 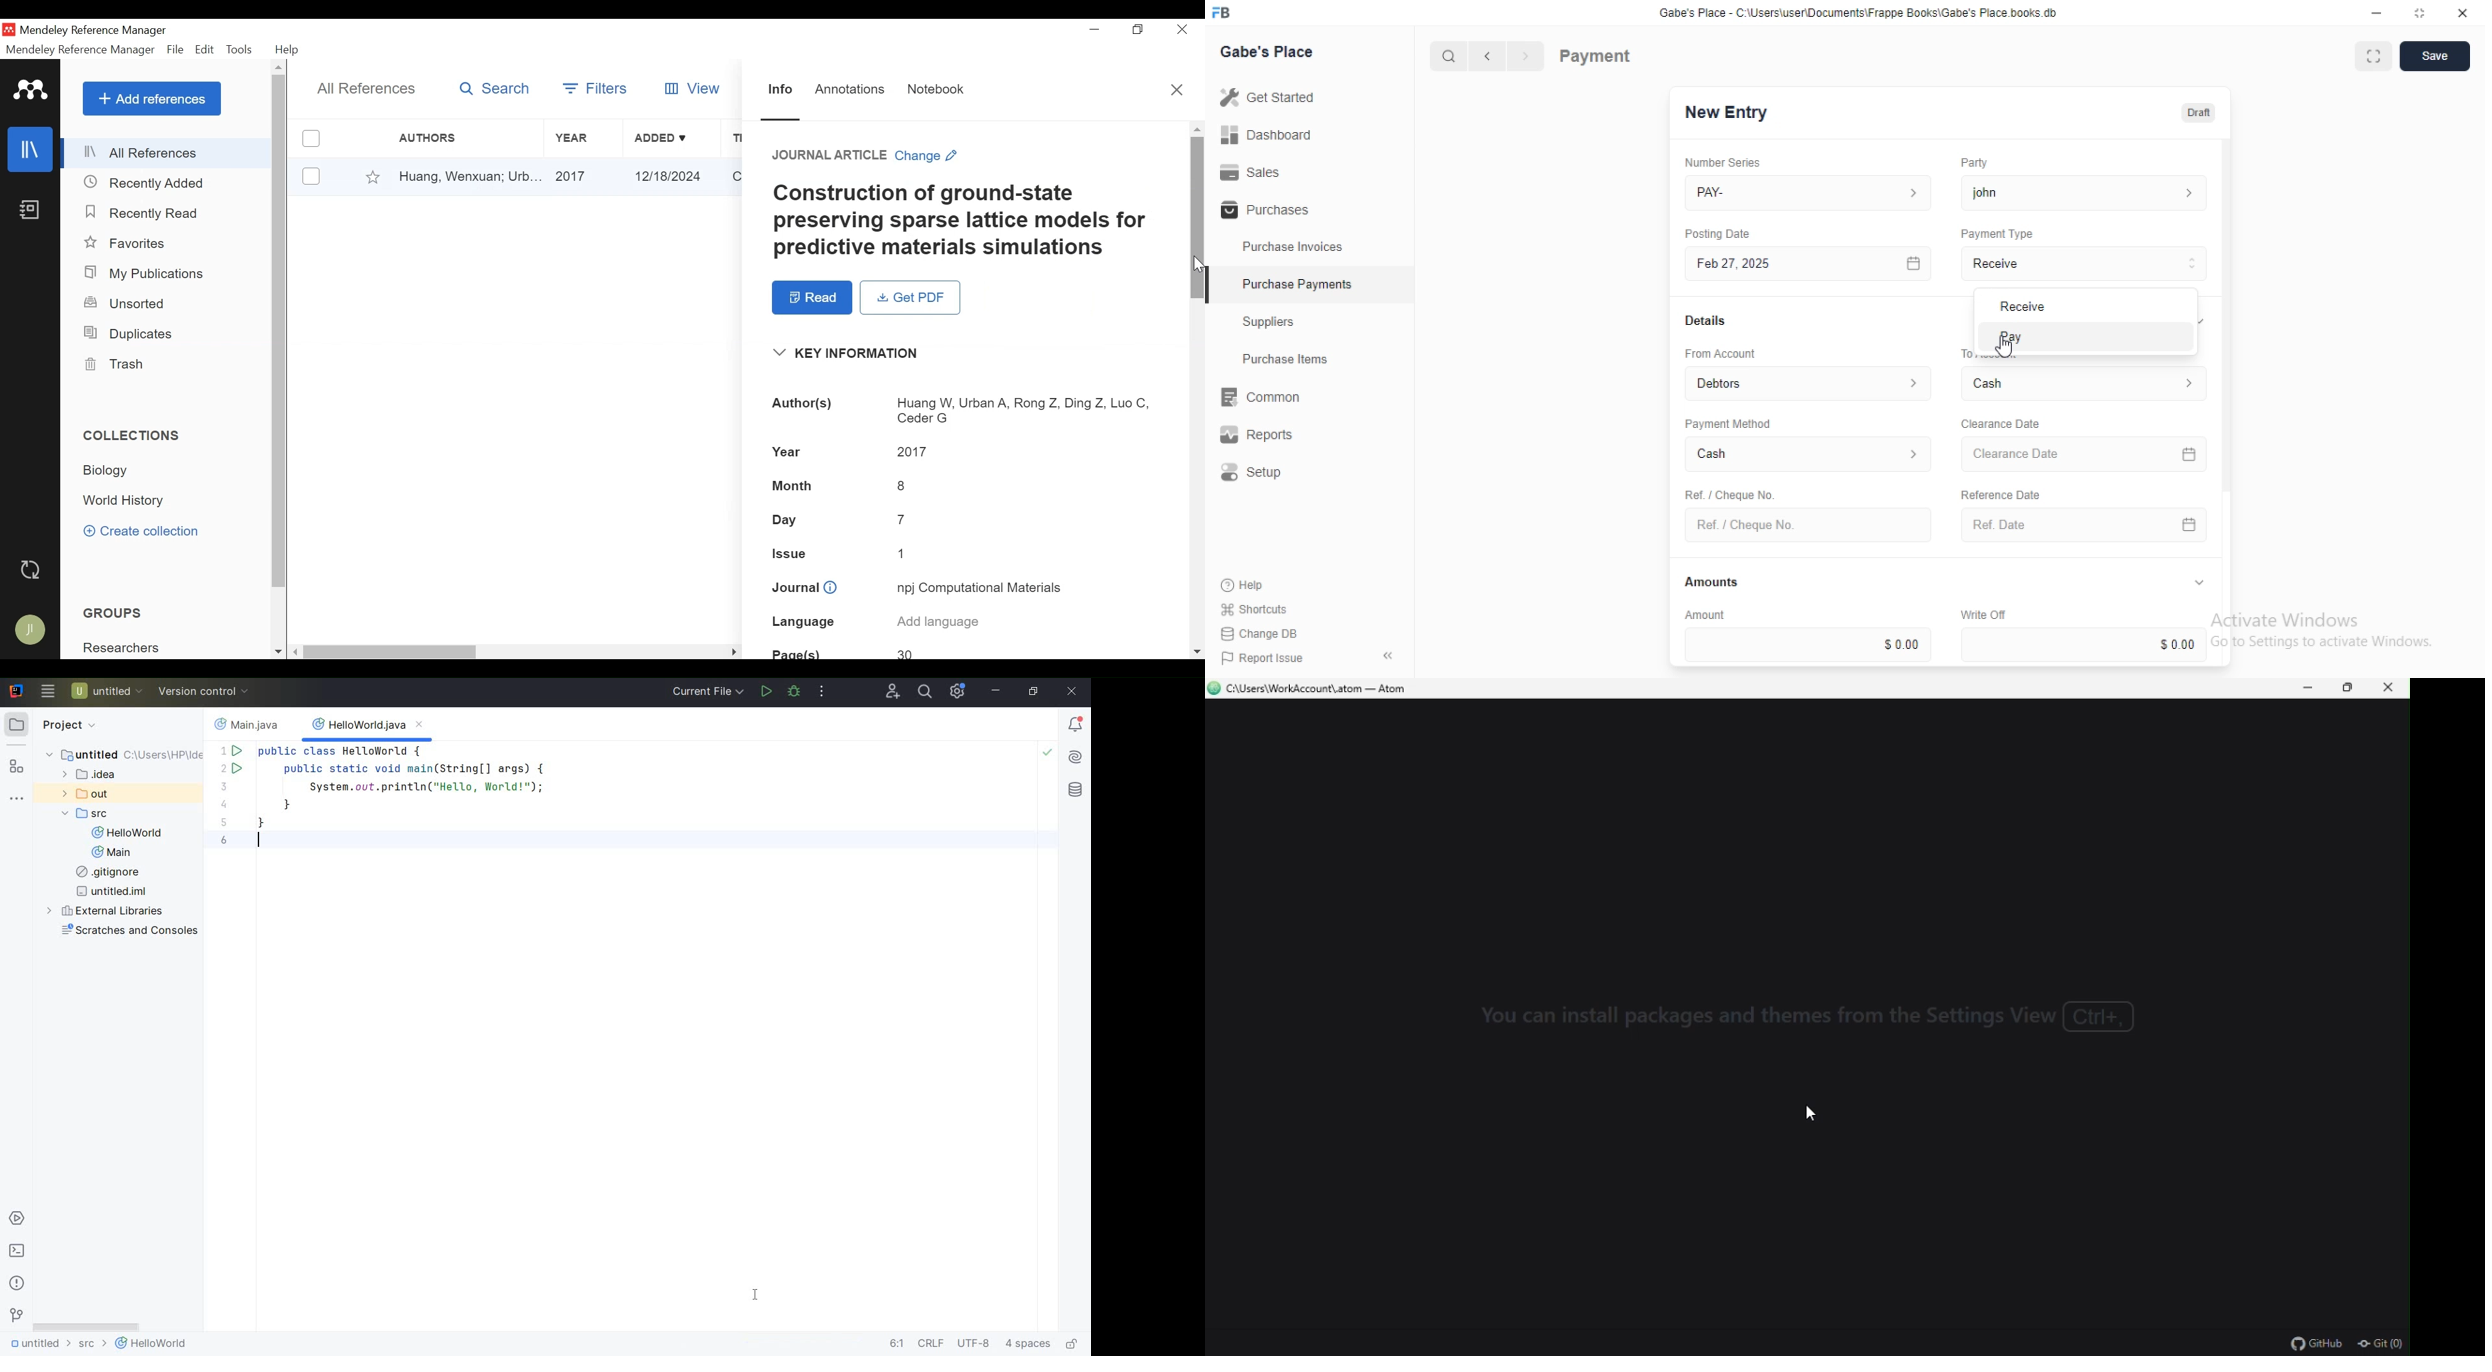 I want to click on Avatar, so click(x=30, y=630).